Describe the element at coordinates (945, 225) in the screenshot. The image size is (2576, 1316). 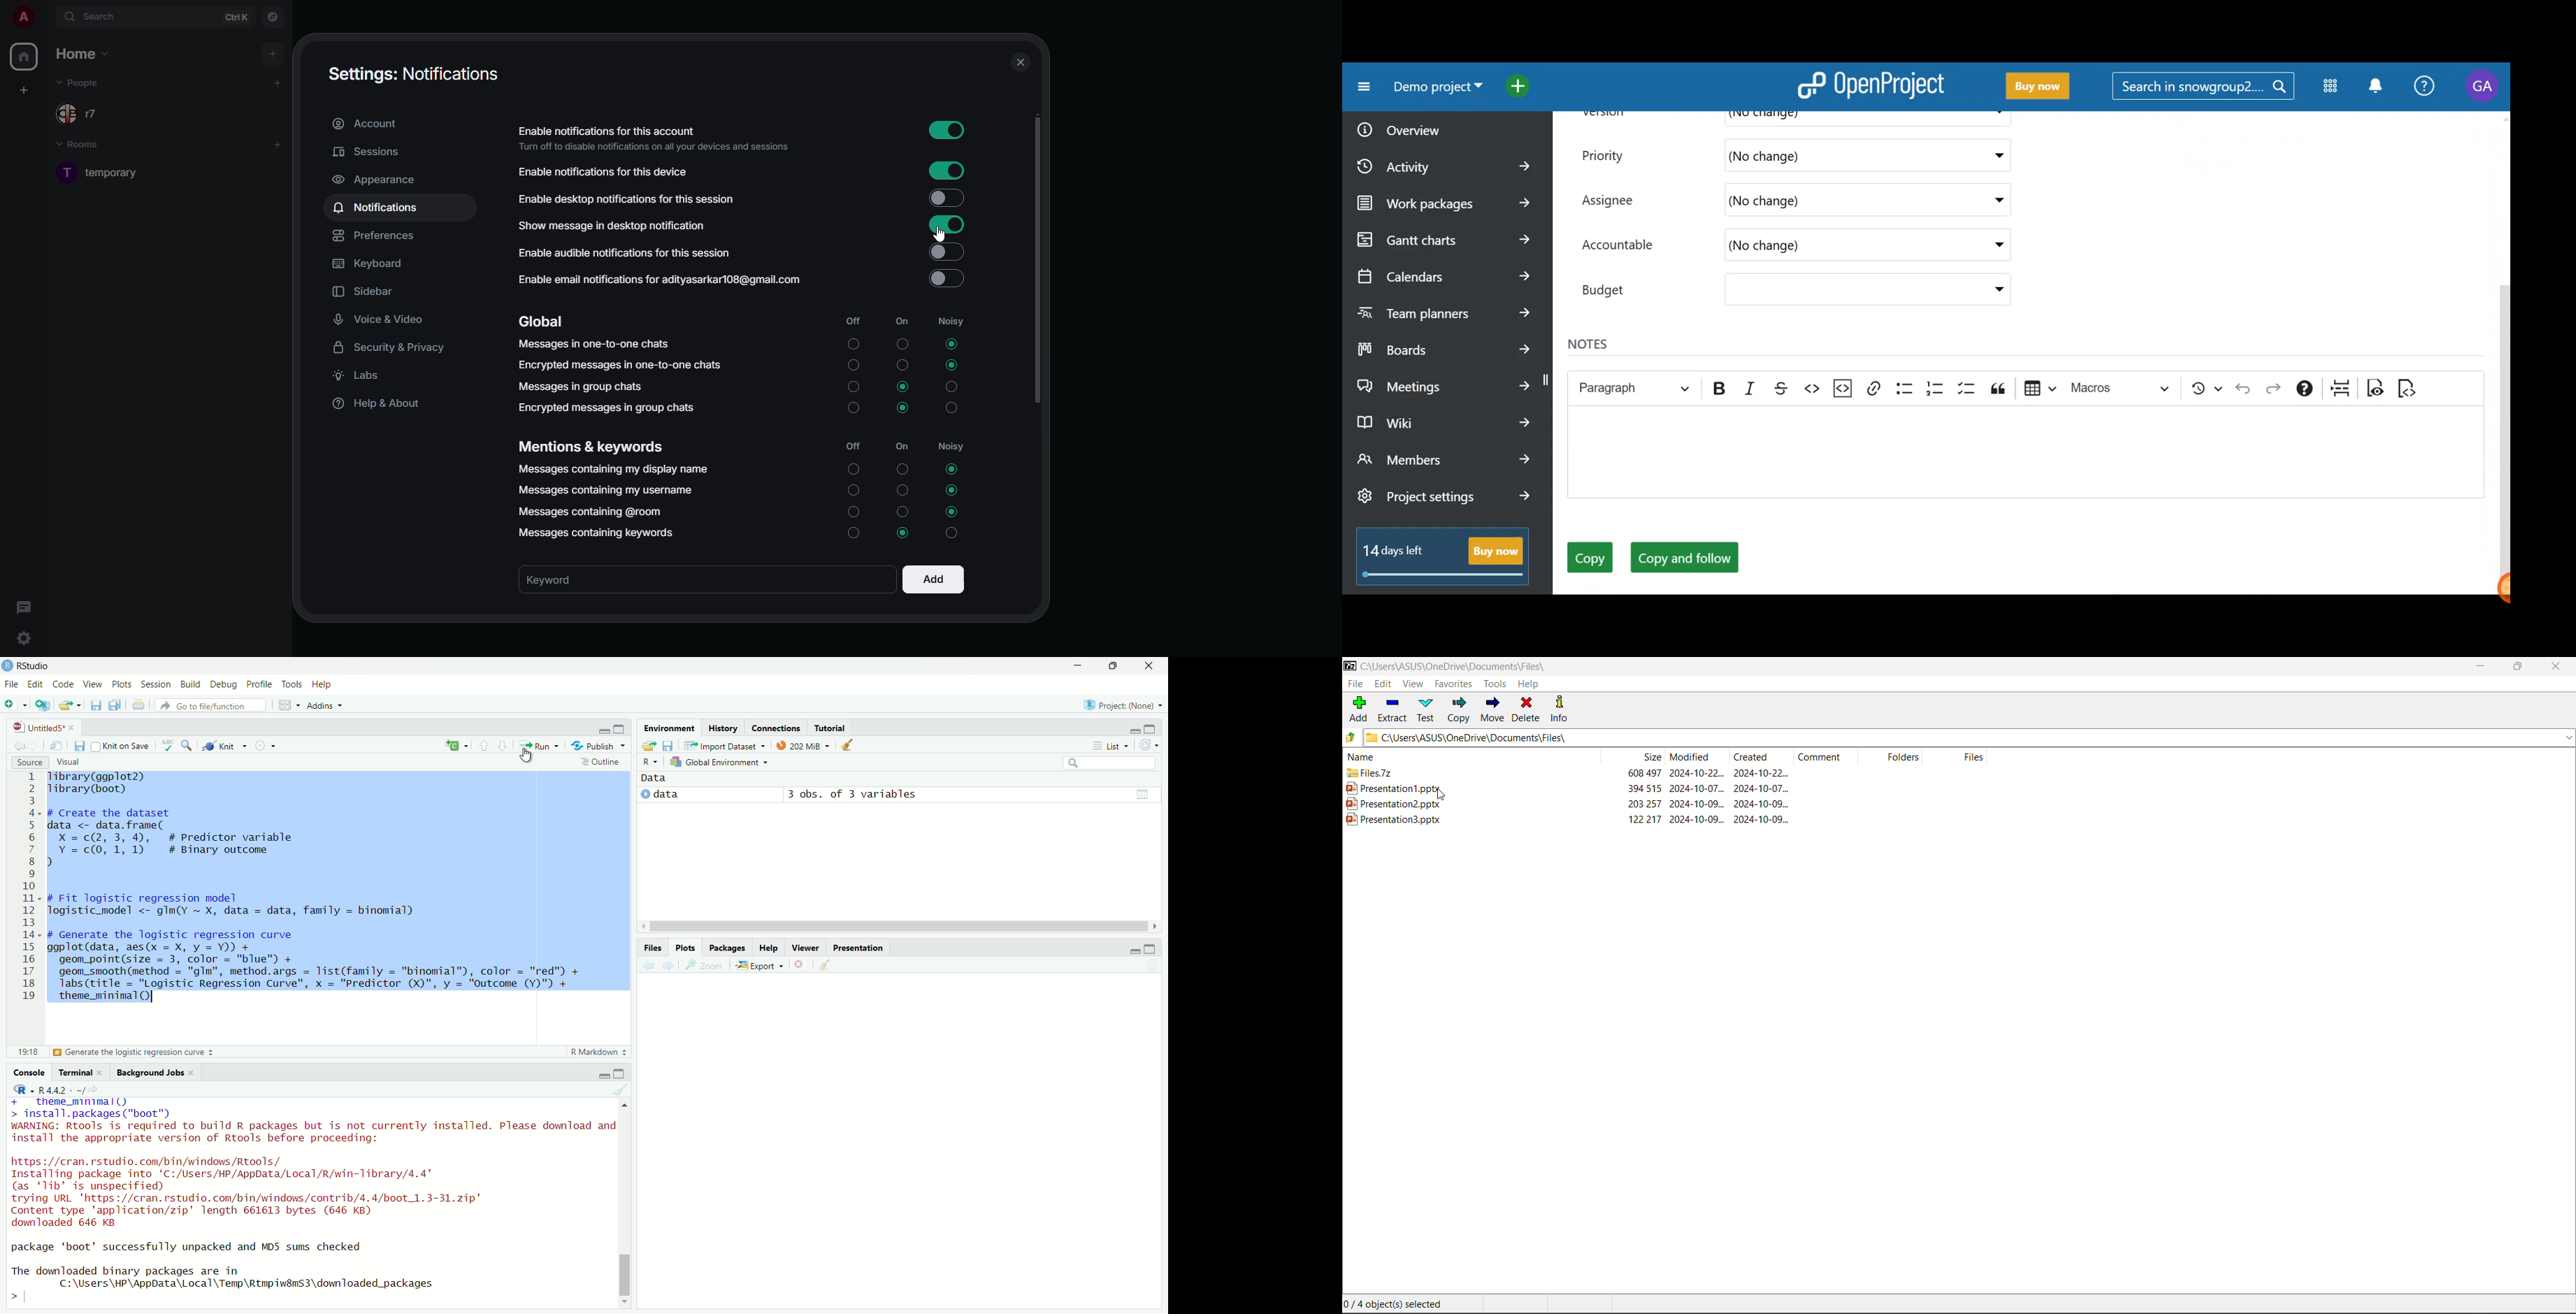
I see `enabled` at that location.